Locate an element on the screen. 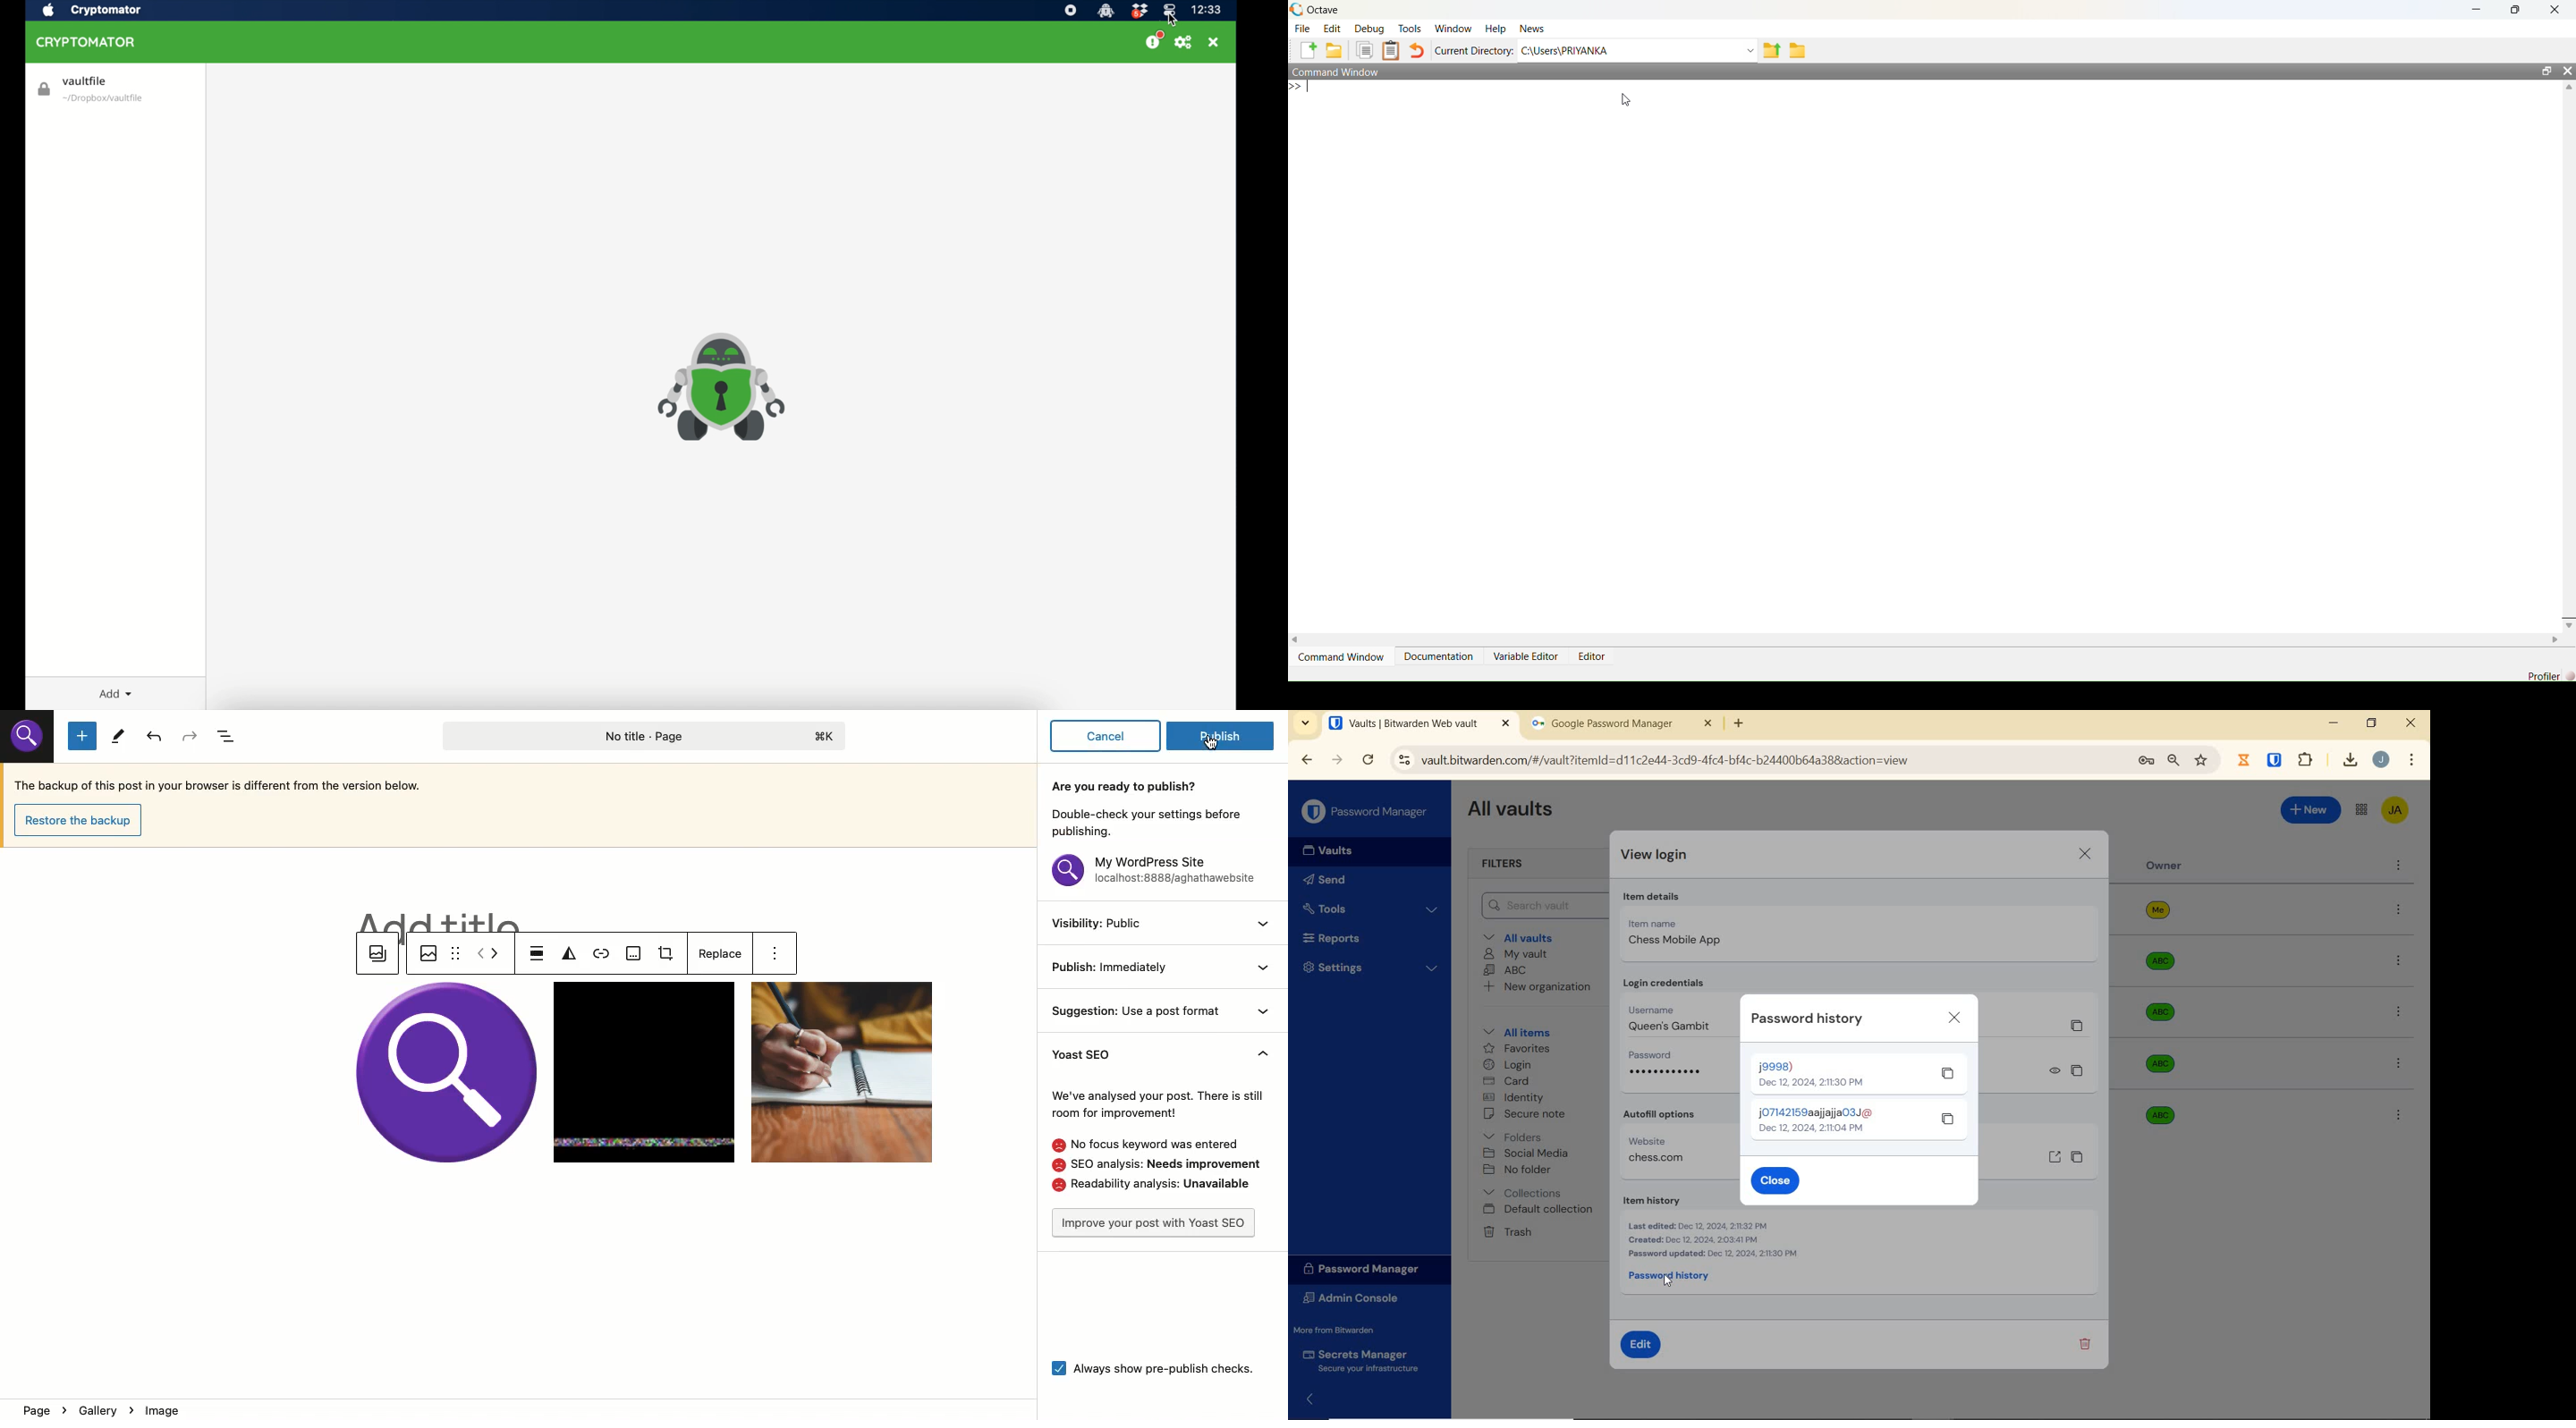 This screenshot has width=2576, height=1428. Vaults is located at coordinates (1336, 852).